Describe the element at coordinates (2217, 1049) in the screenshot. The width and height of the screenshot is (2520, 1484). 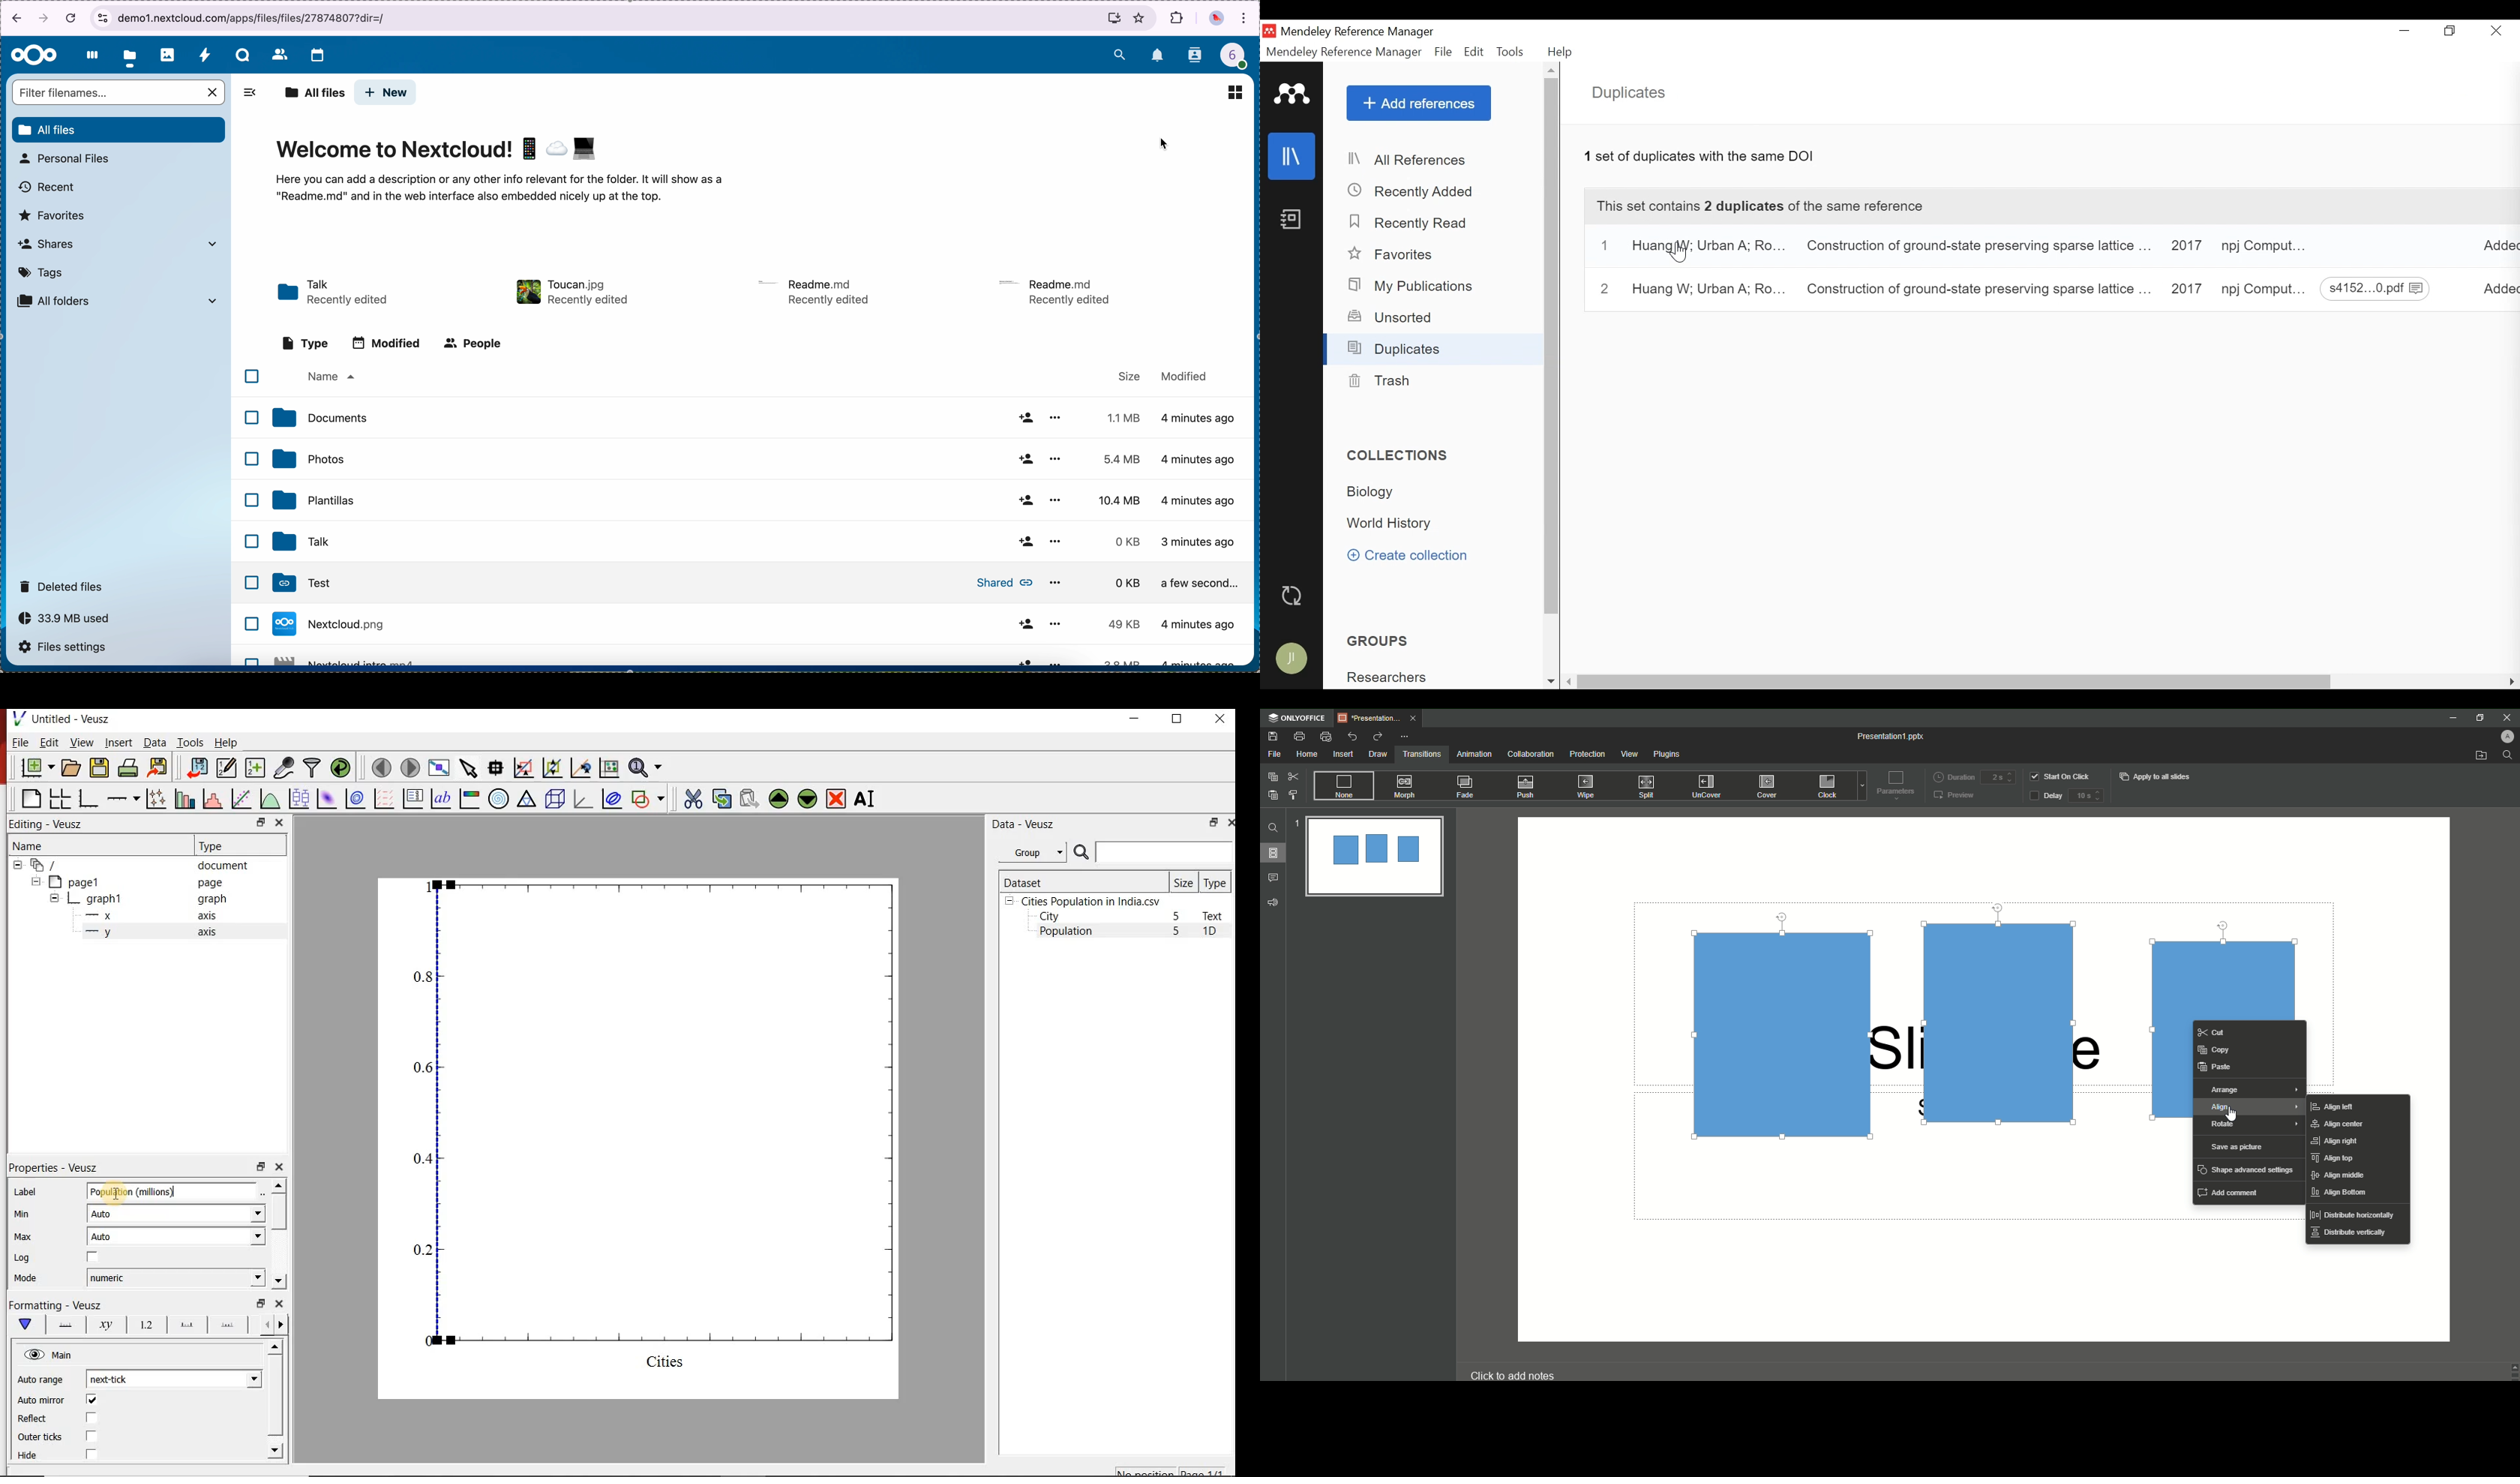
I see `Copy` at that location.